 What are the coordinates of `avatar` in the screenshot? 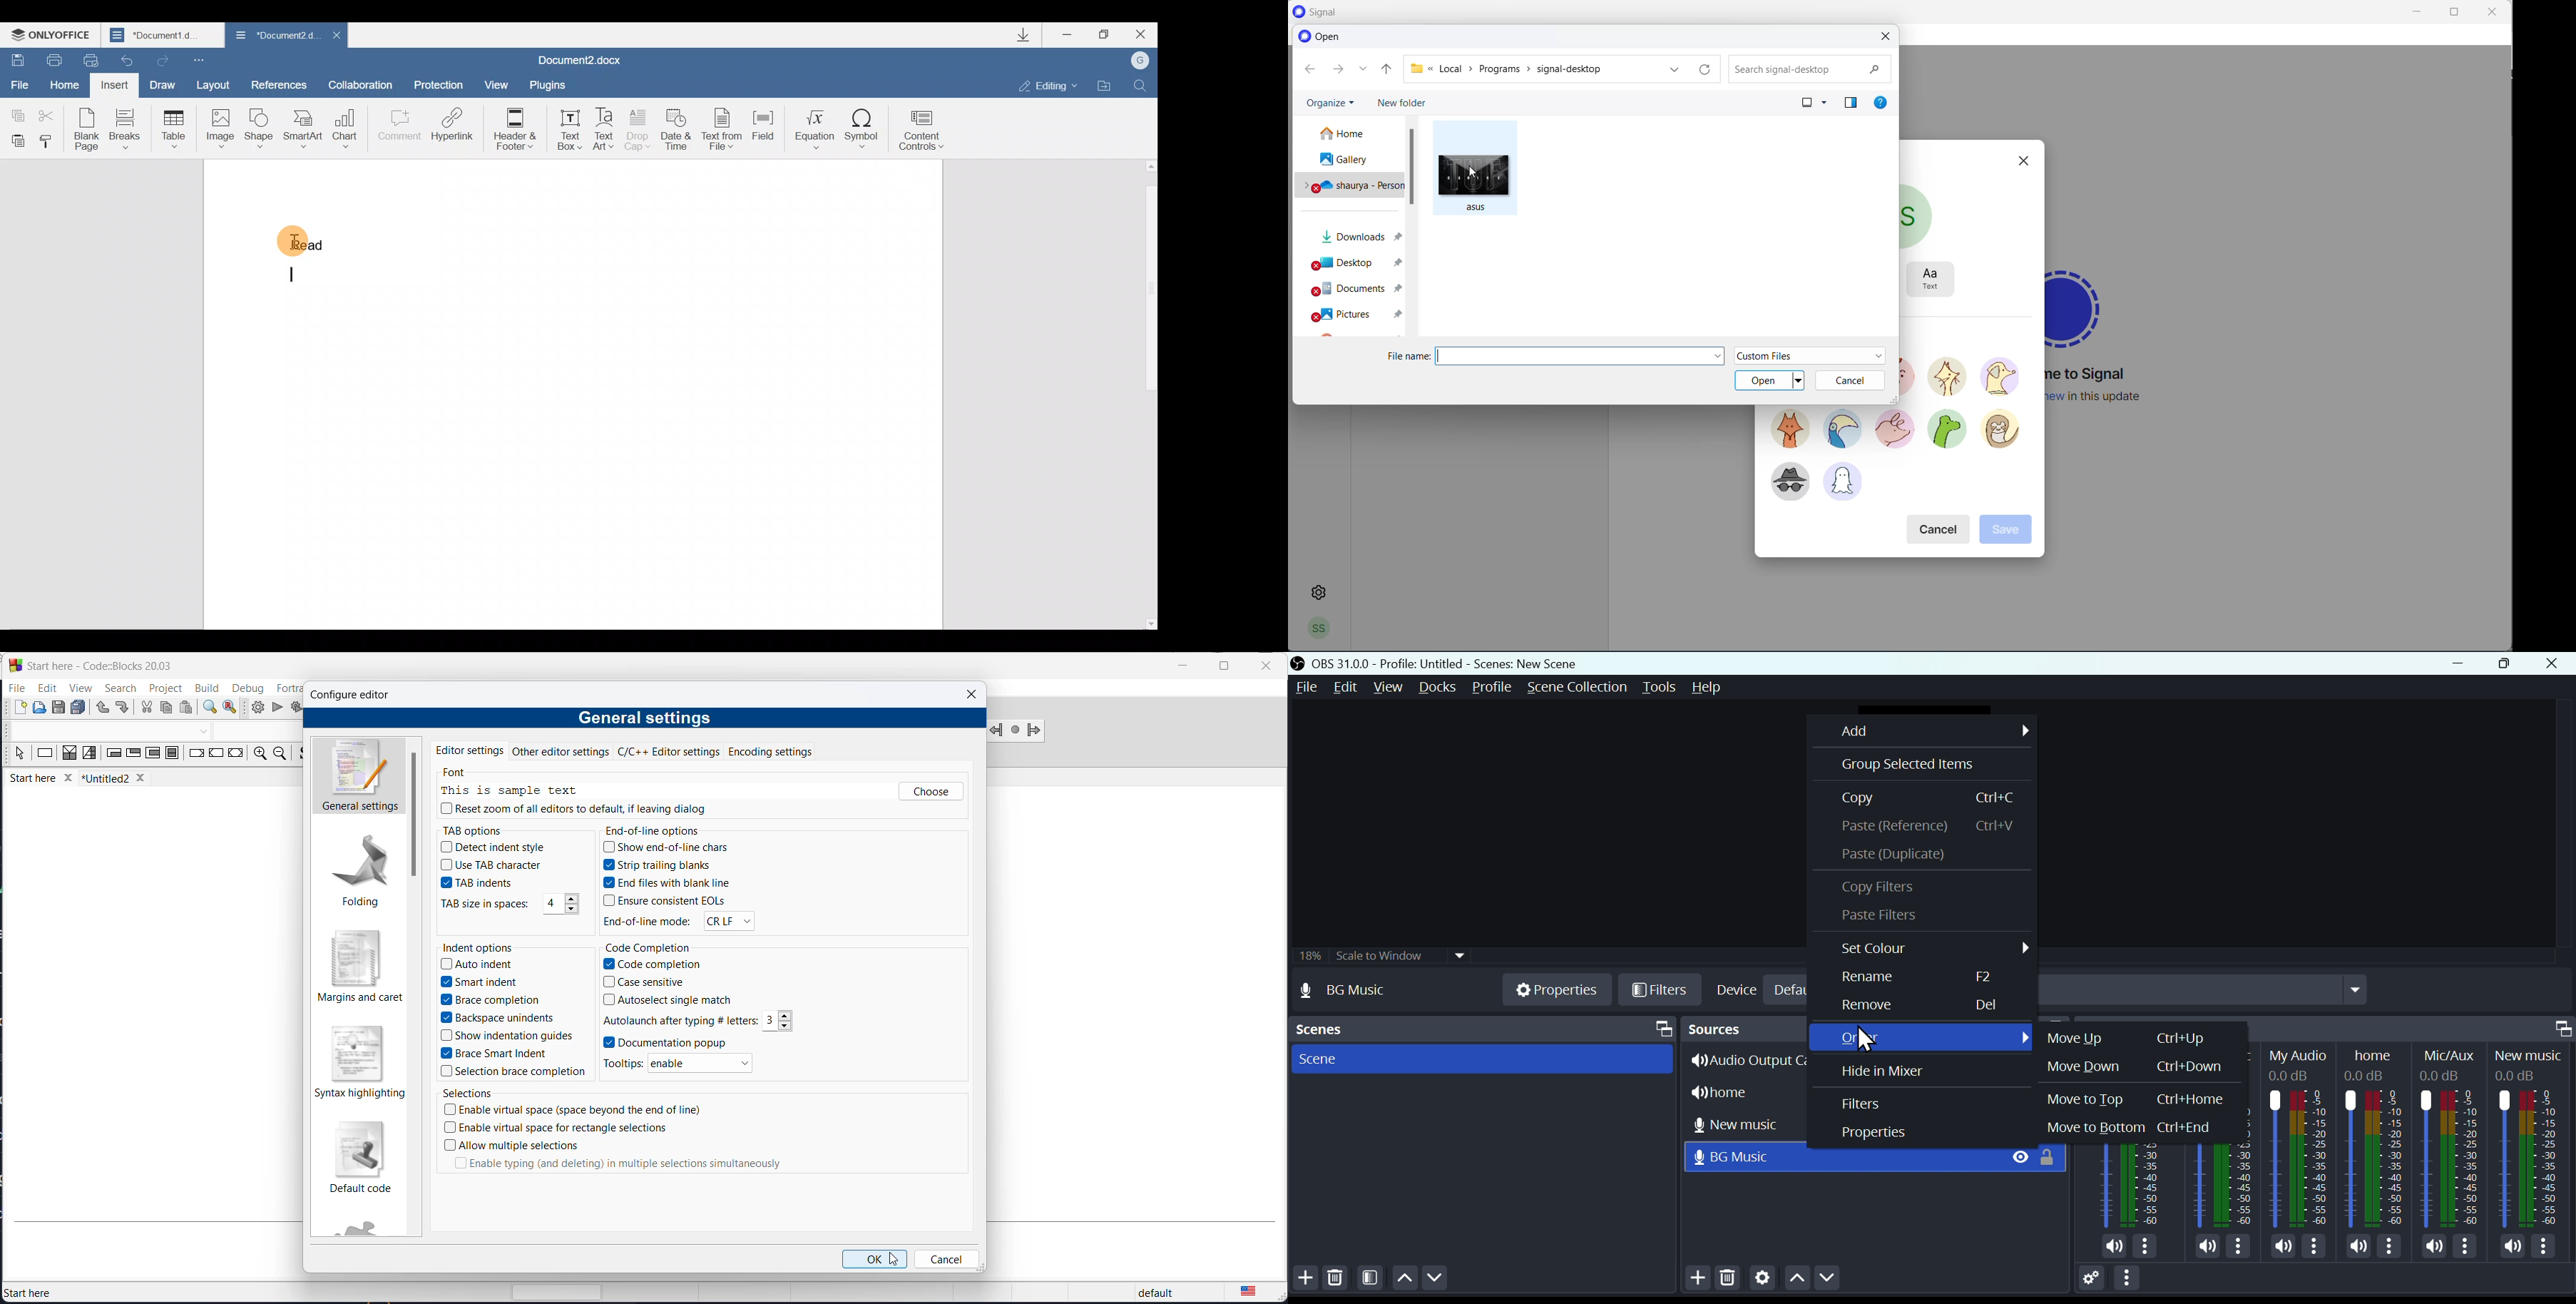 It's located at (2004, 434).